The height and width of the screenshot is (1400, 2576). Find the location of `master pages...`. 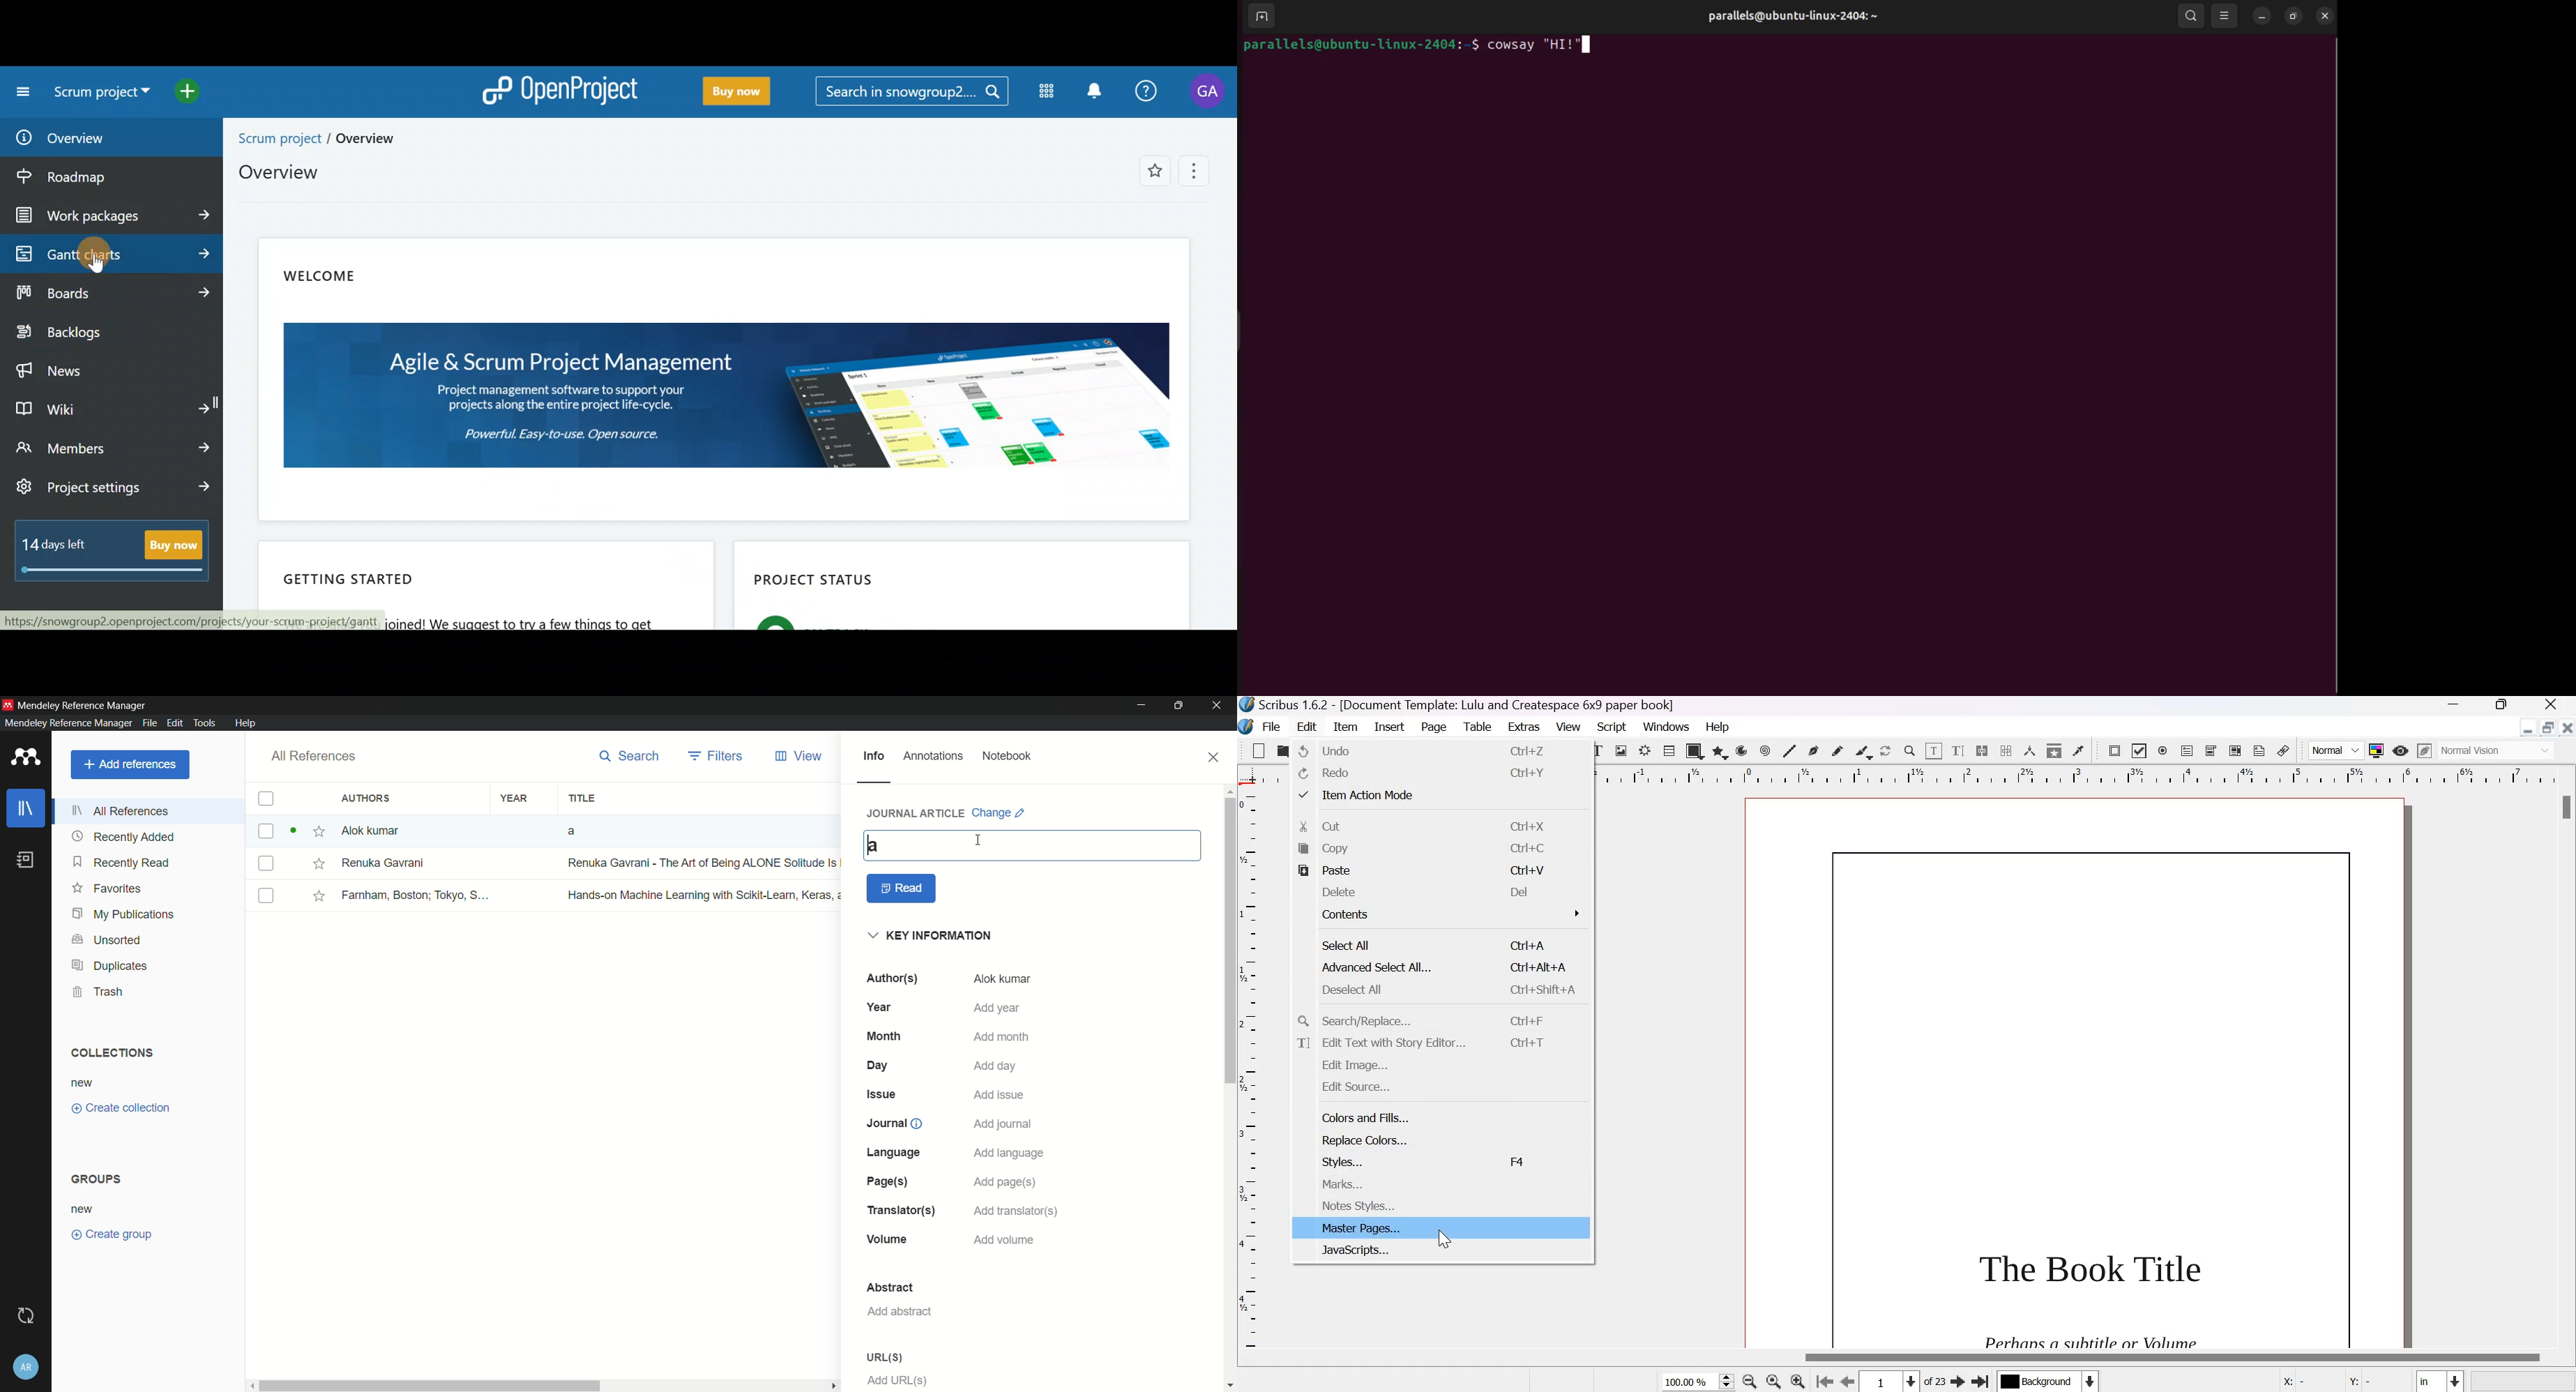

master pages... is located at coordinates (1363, 1229).